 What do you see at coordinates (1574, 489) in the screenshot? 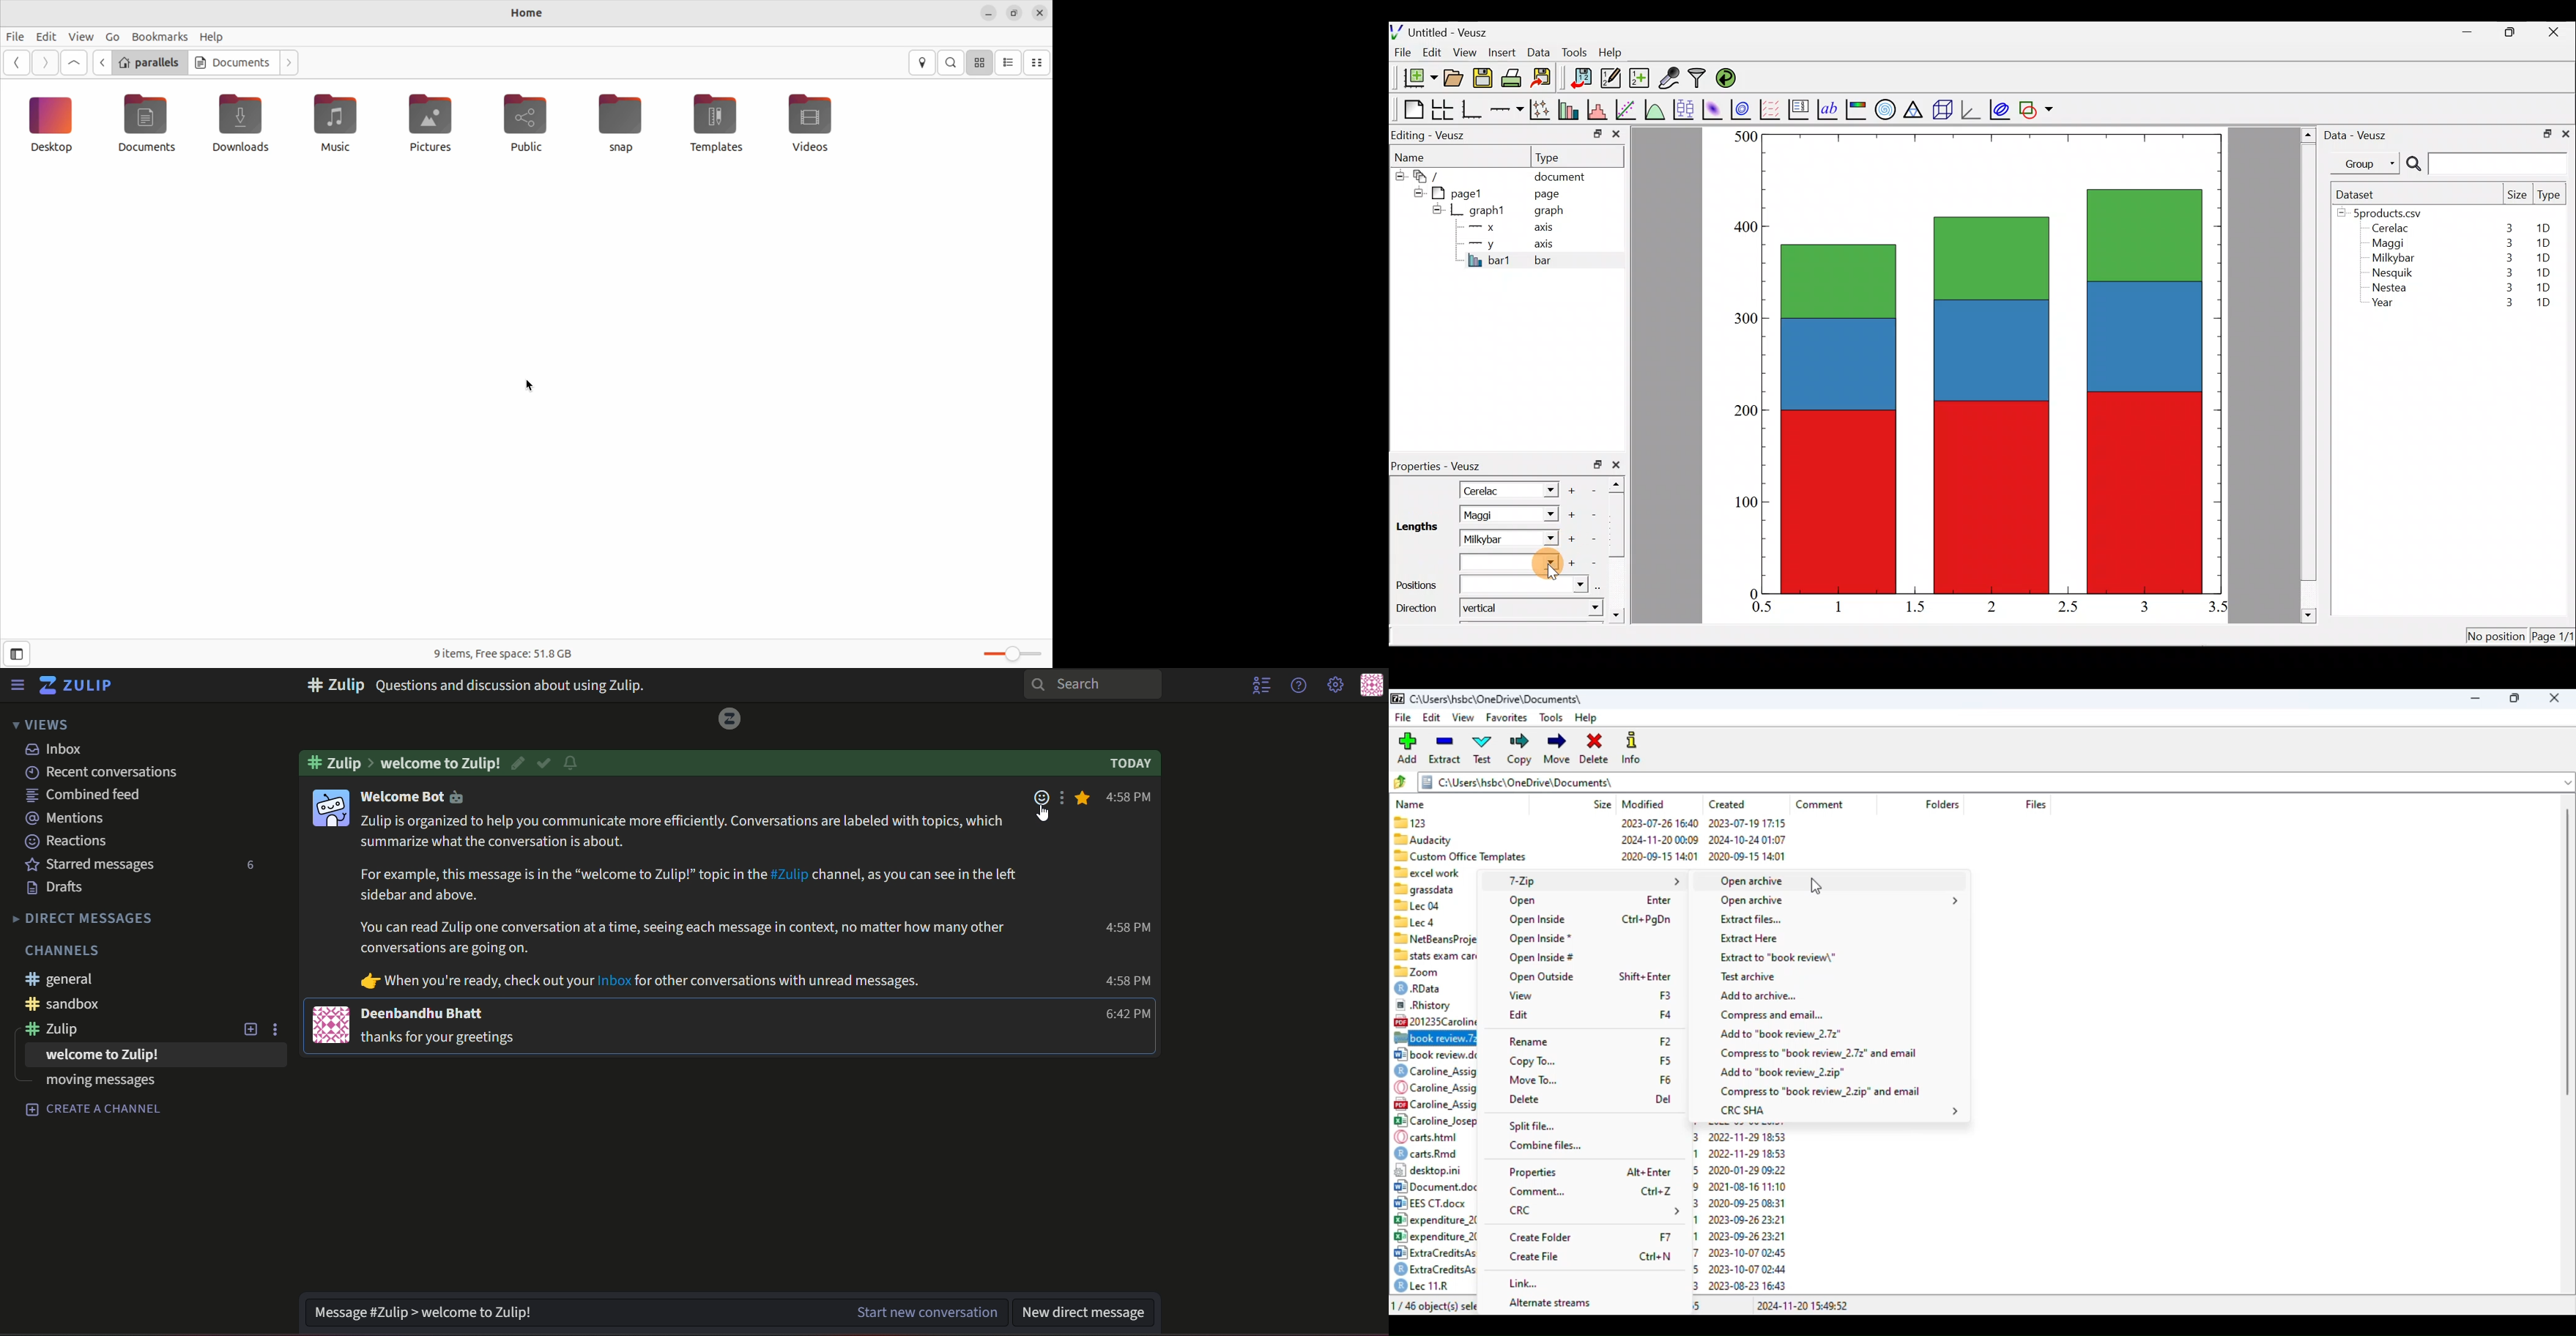
I see `Add another item` at bounding box center [1574, 489].